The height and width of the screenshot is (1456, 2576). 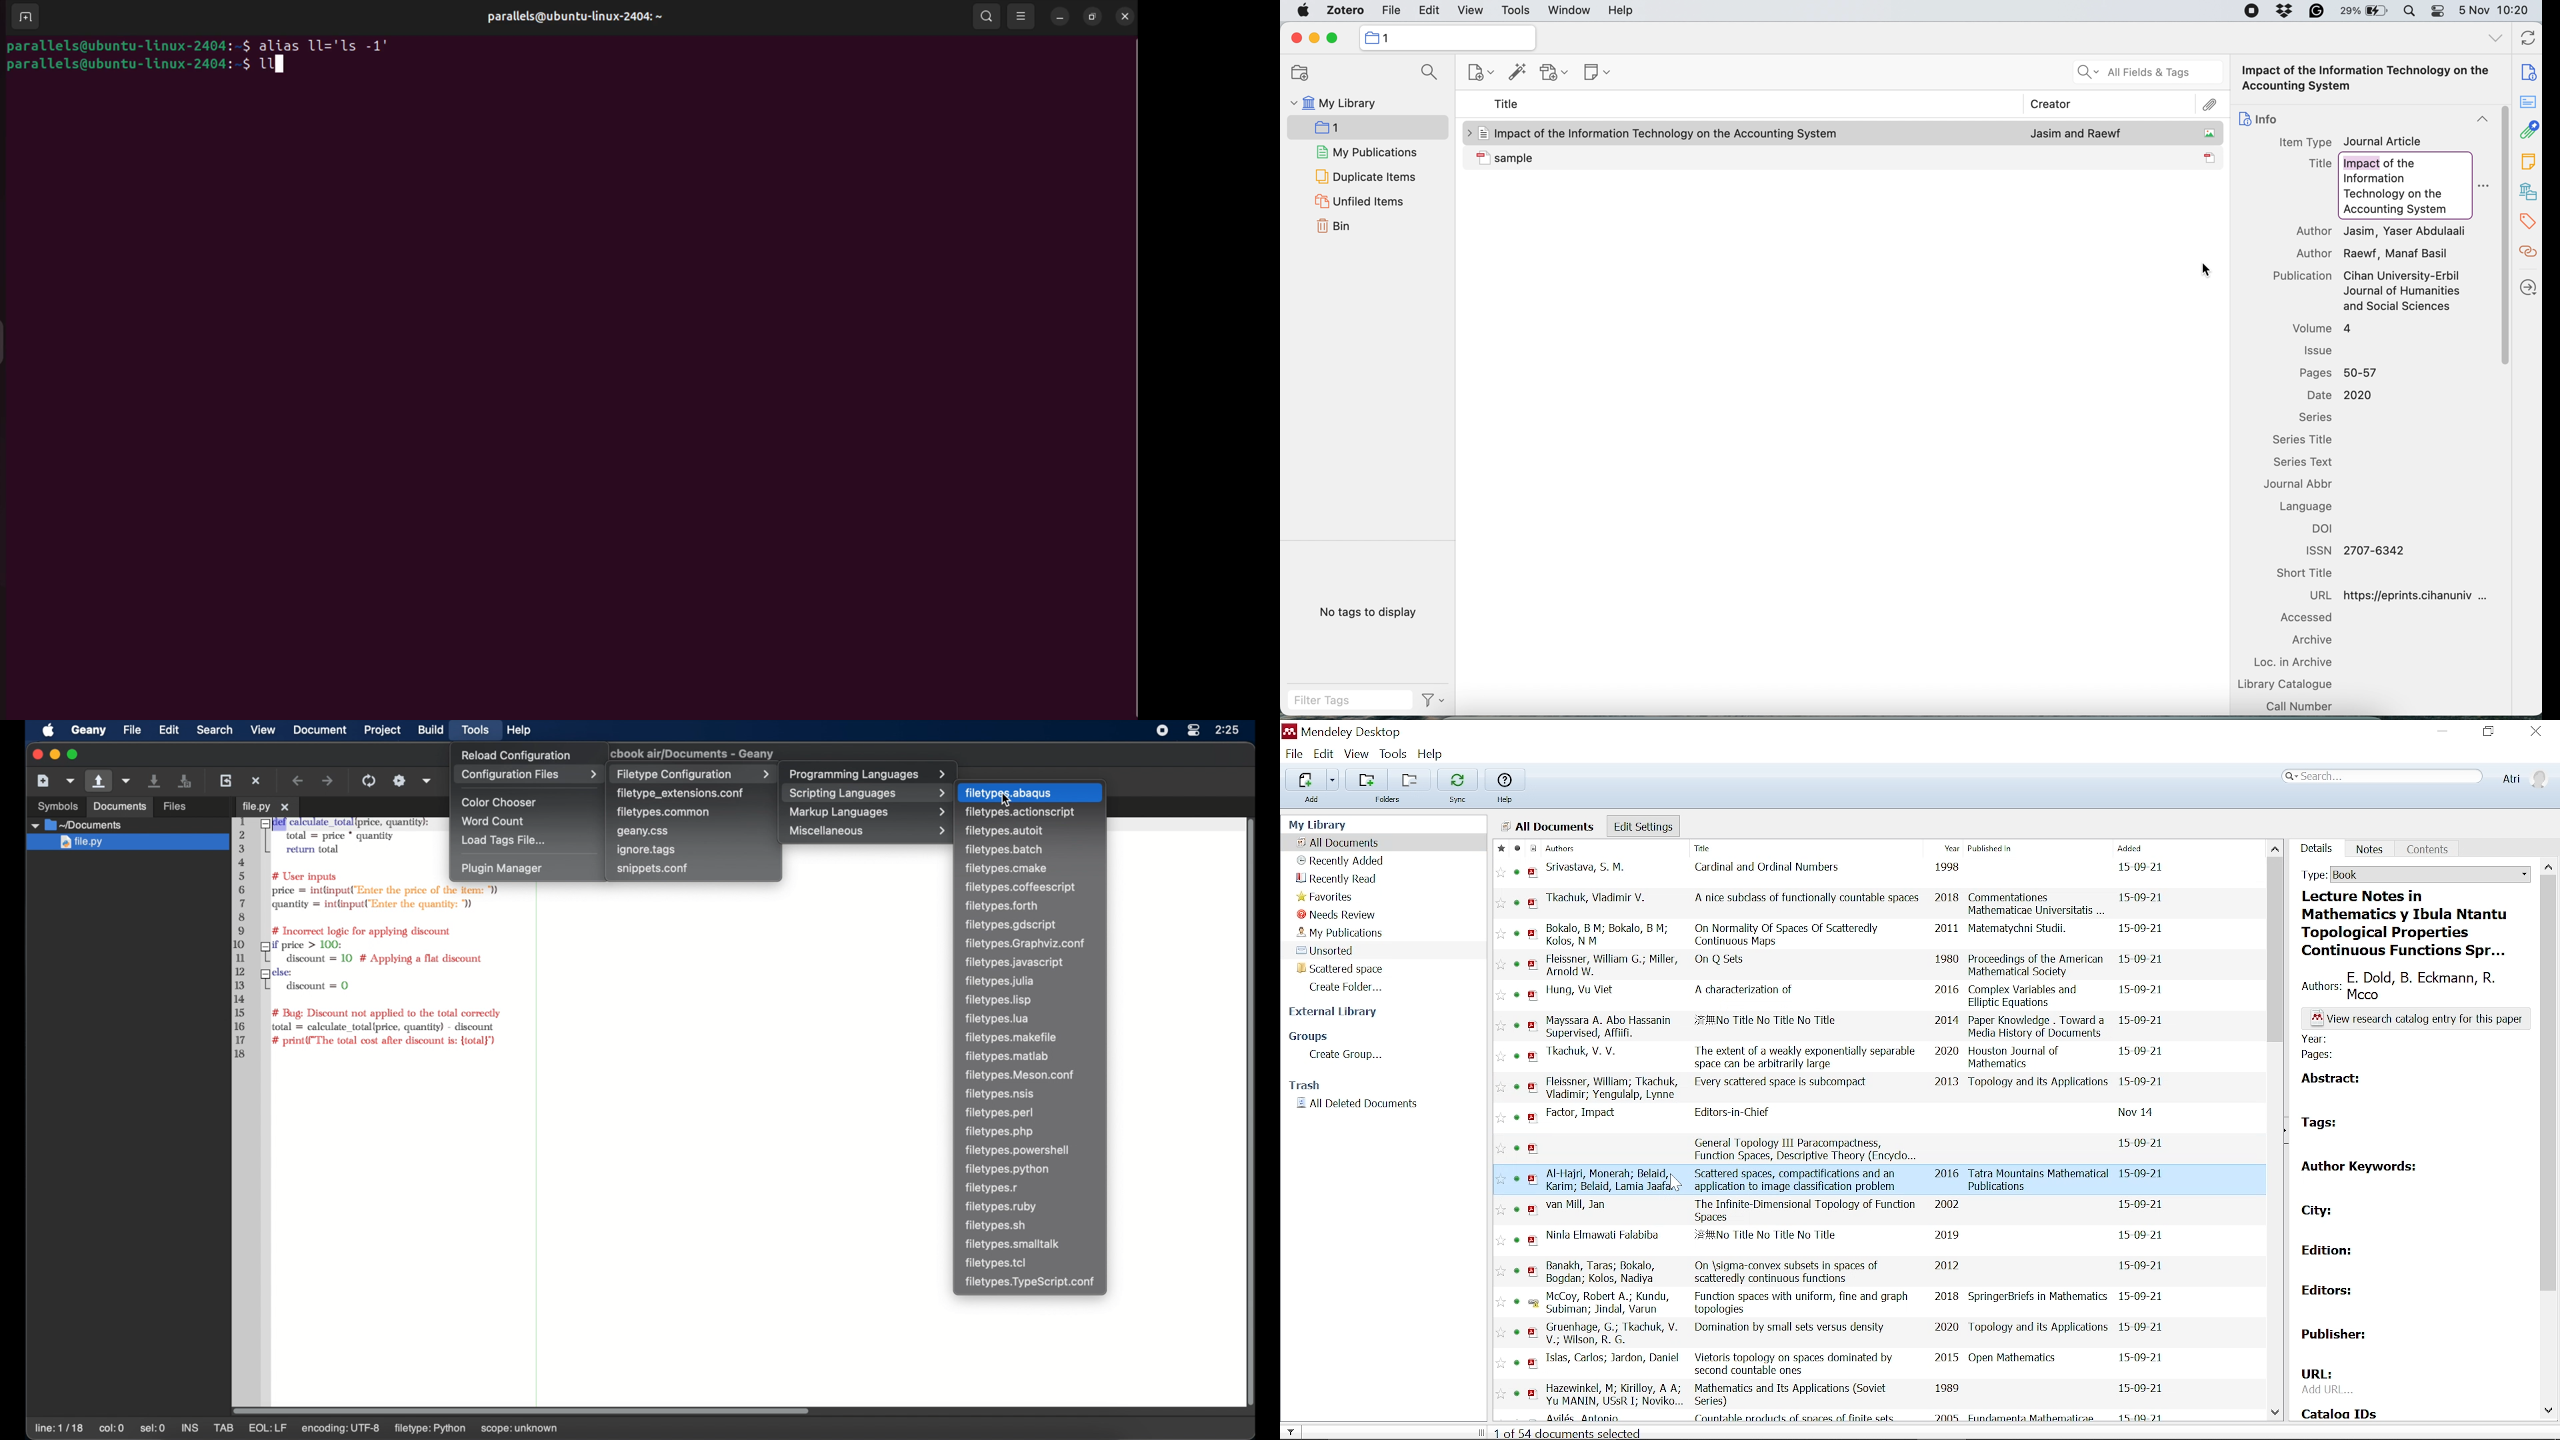 I want to click on system logo, so click(x=1302, y=11).